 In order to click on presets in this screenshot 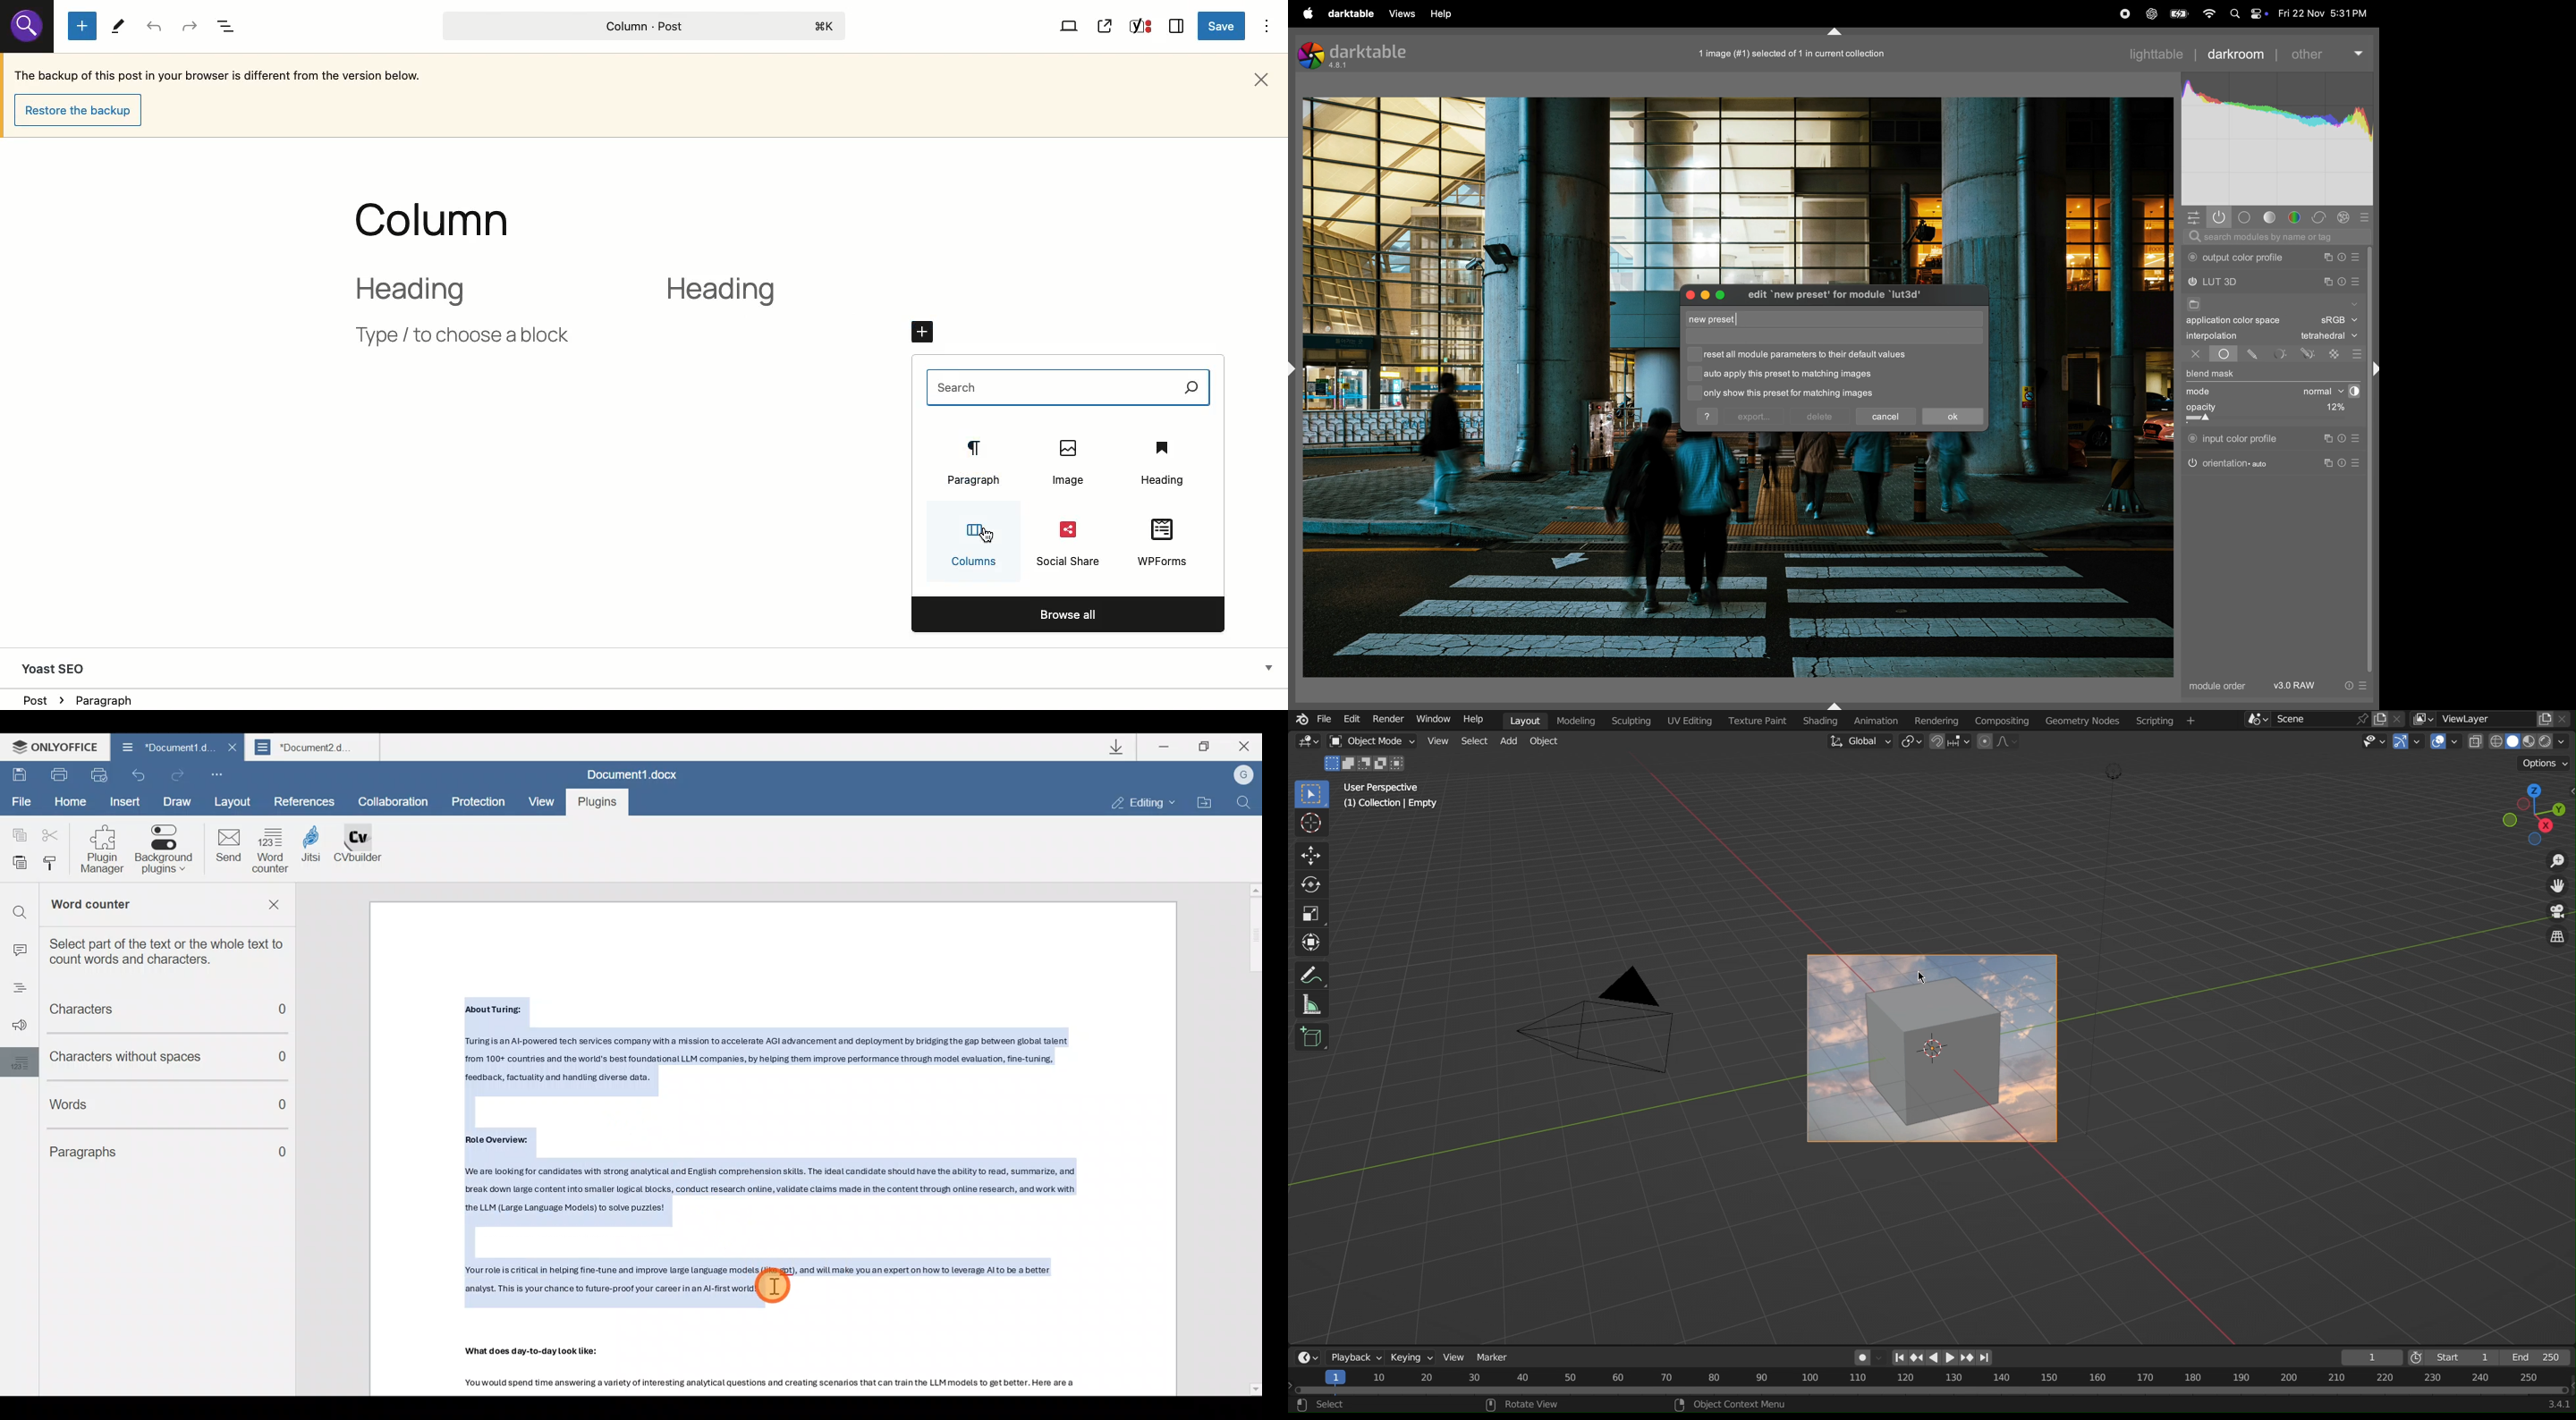, I will do `click(2357, 354)`.